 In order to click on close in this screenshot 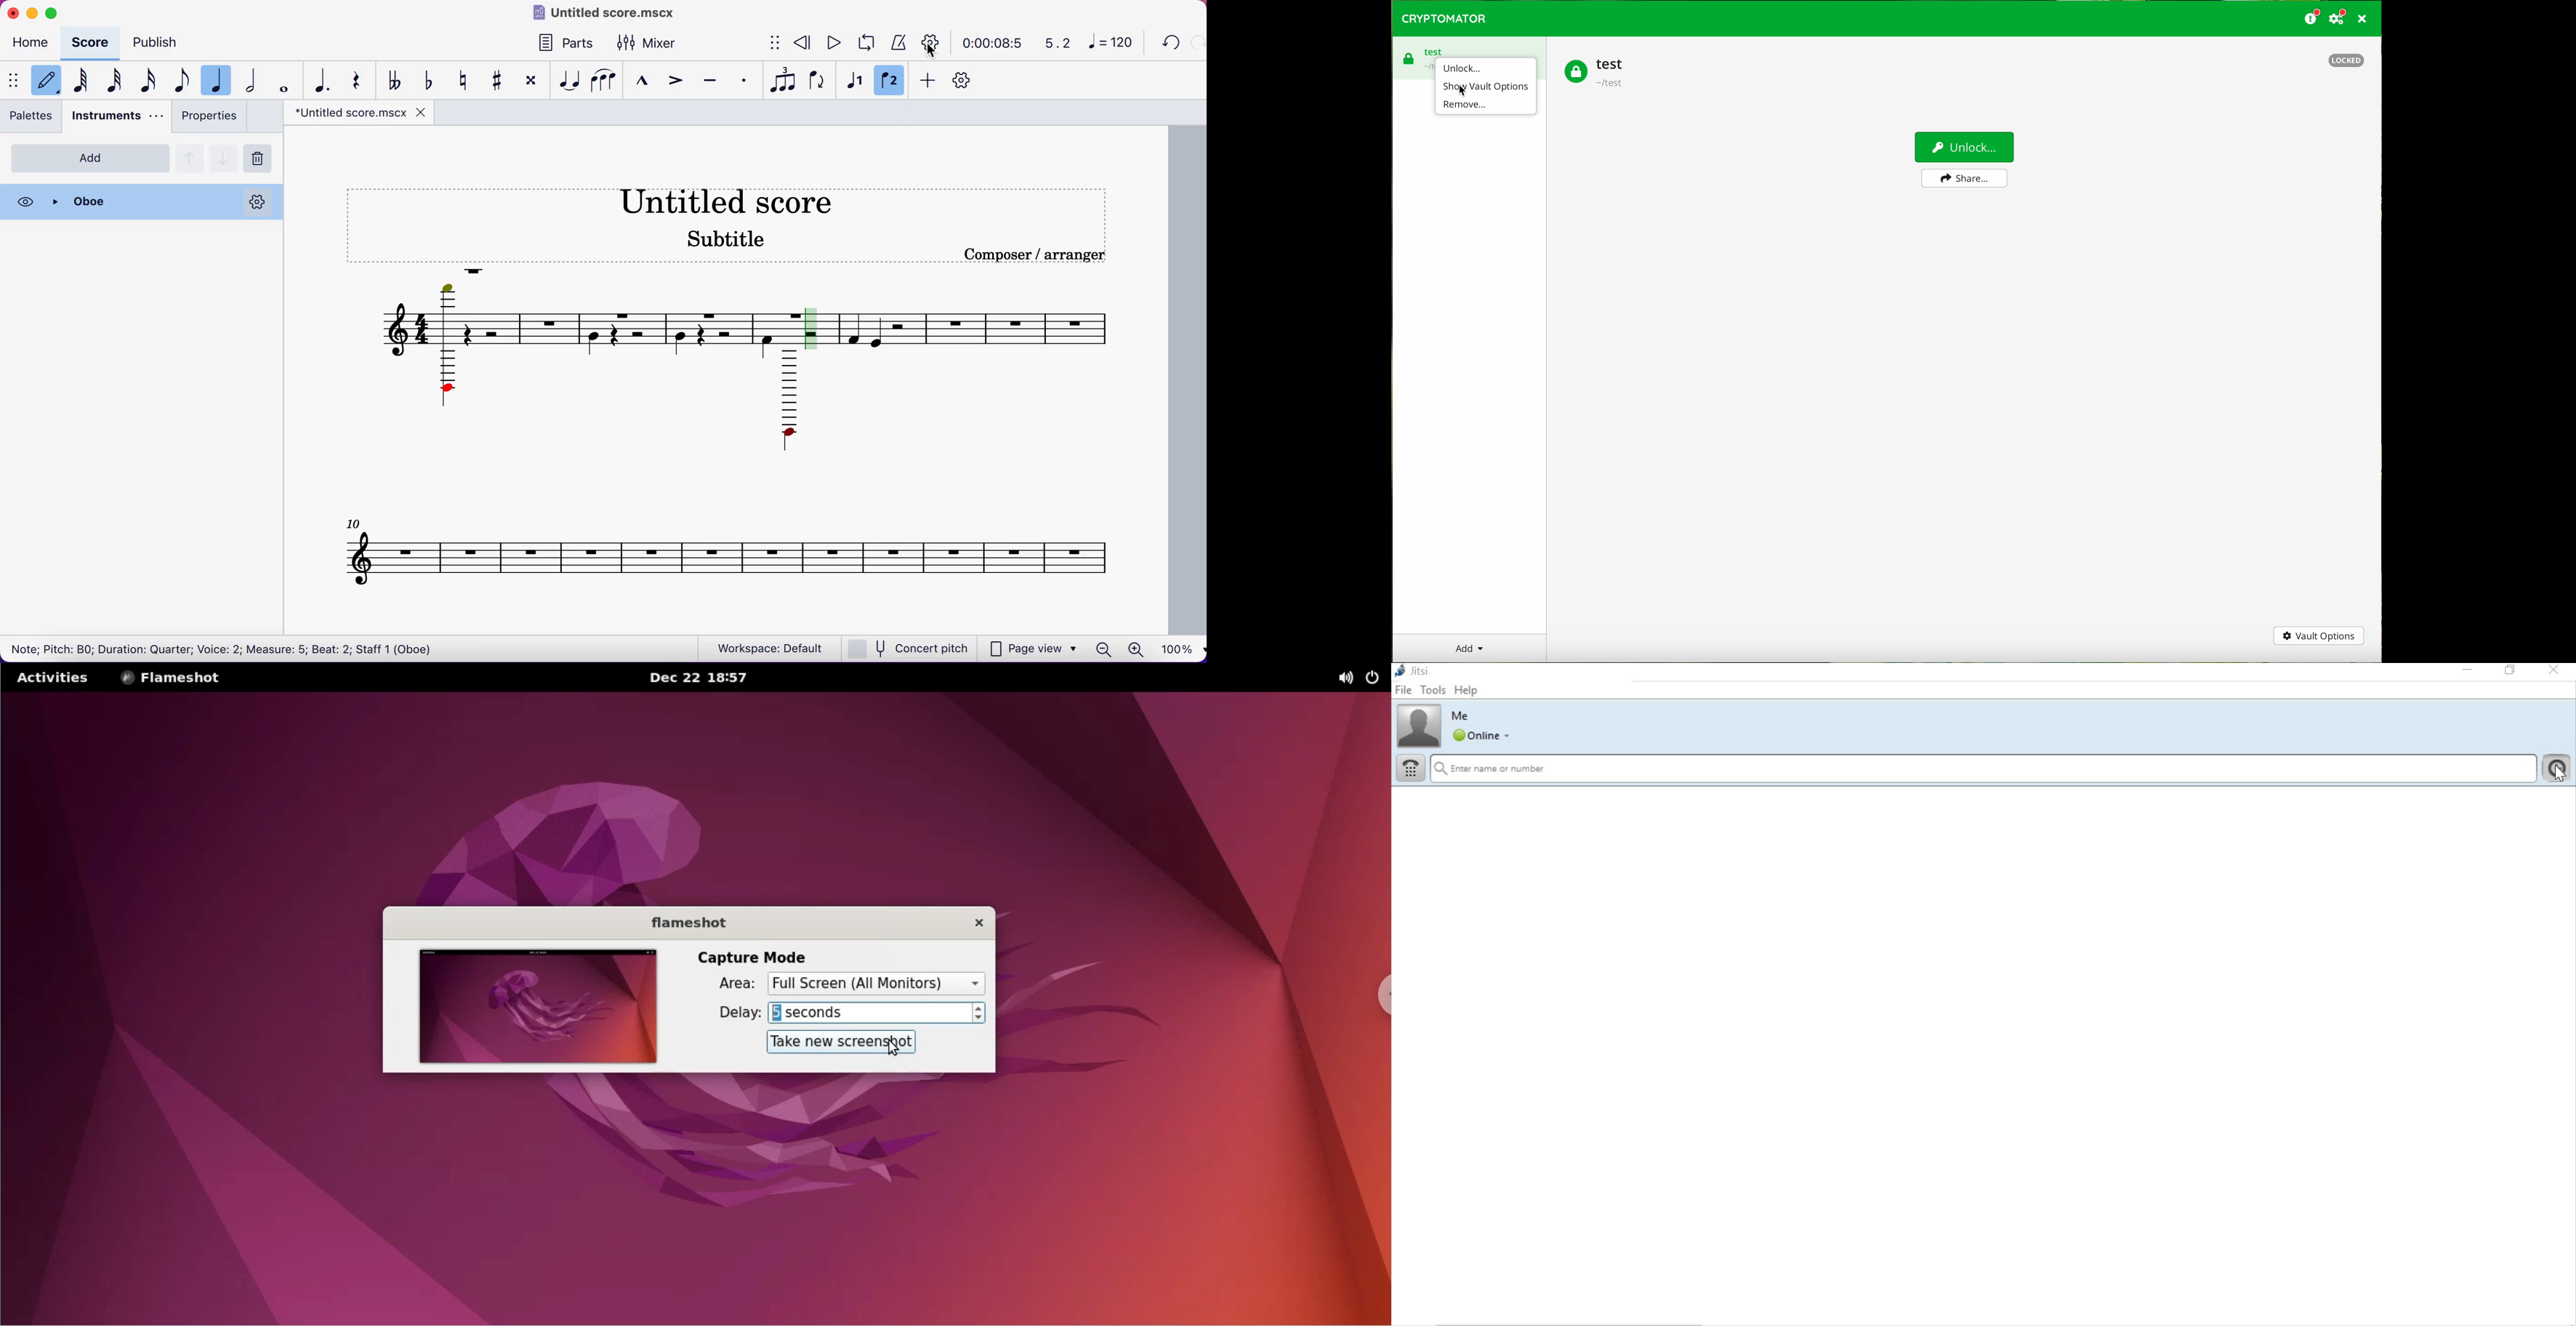, I will do `click(2362, 19)`.